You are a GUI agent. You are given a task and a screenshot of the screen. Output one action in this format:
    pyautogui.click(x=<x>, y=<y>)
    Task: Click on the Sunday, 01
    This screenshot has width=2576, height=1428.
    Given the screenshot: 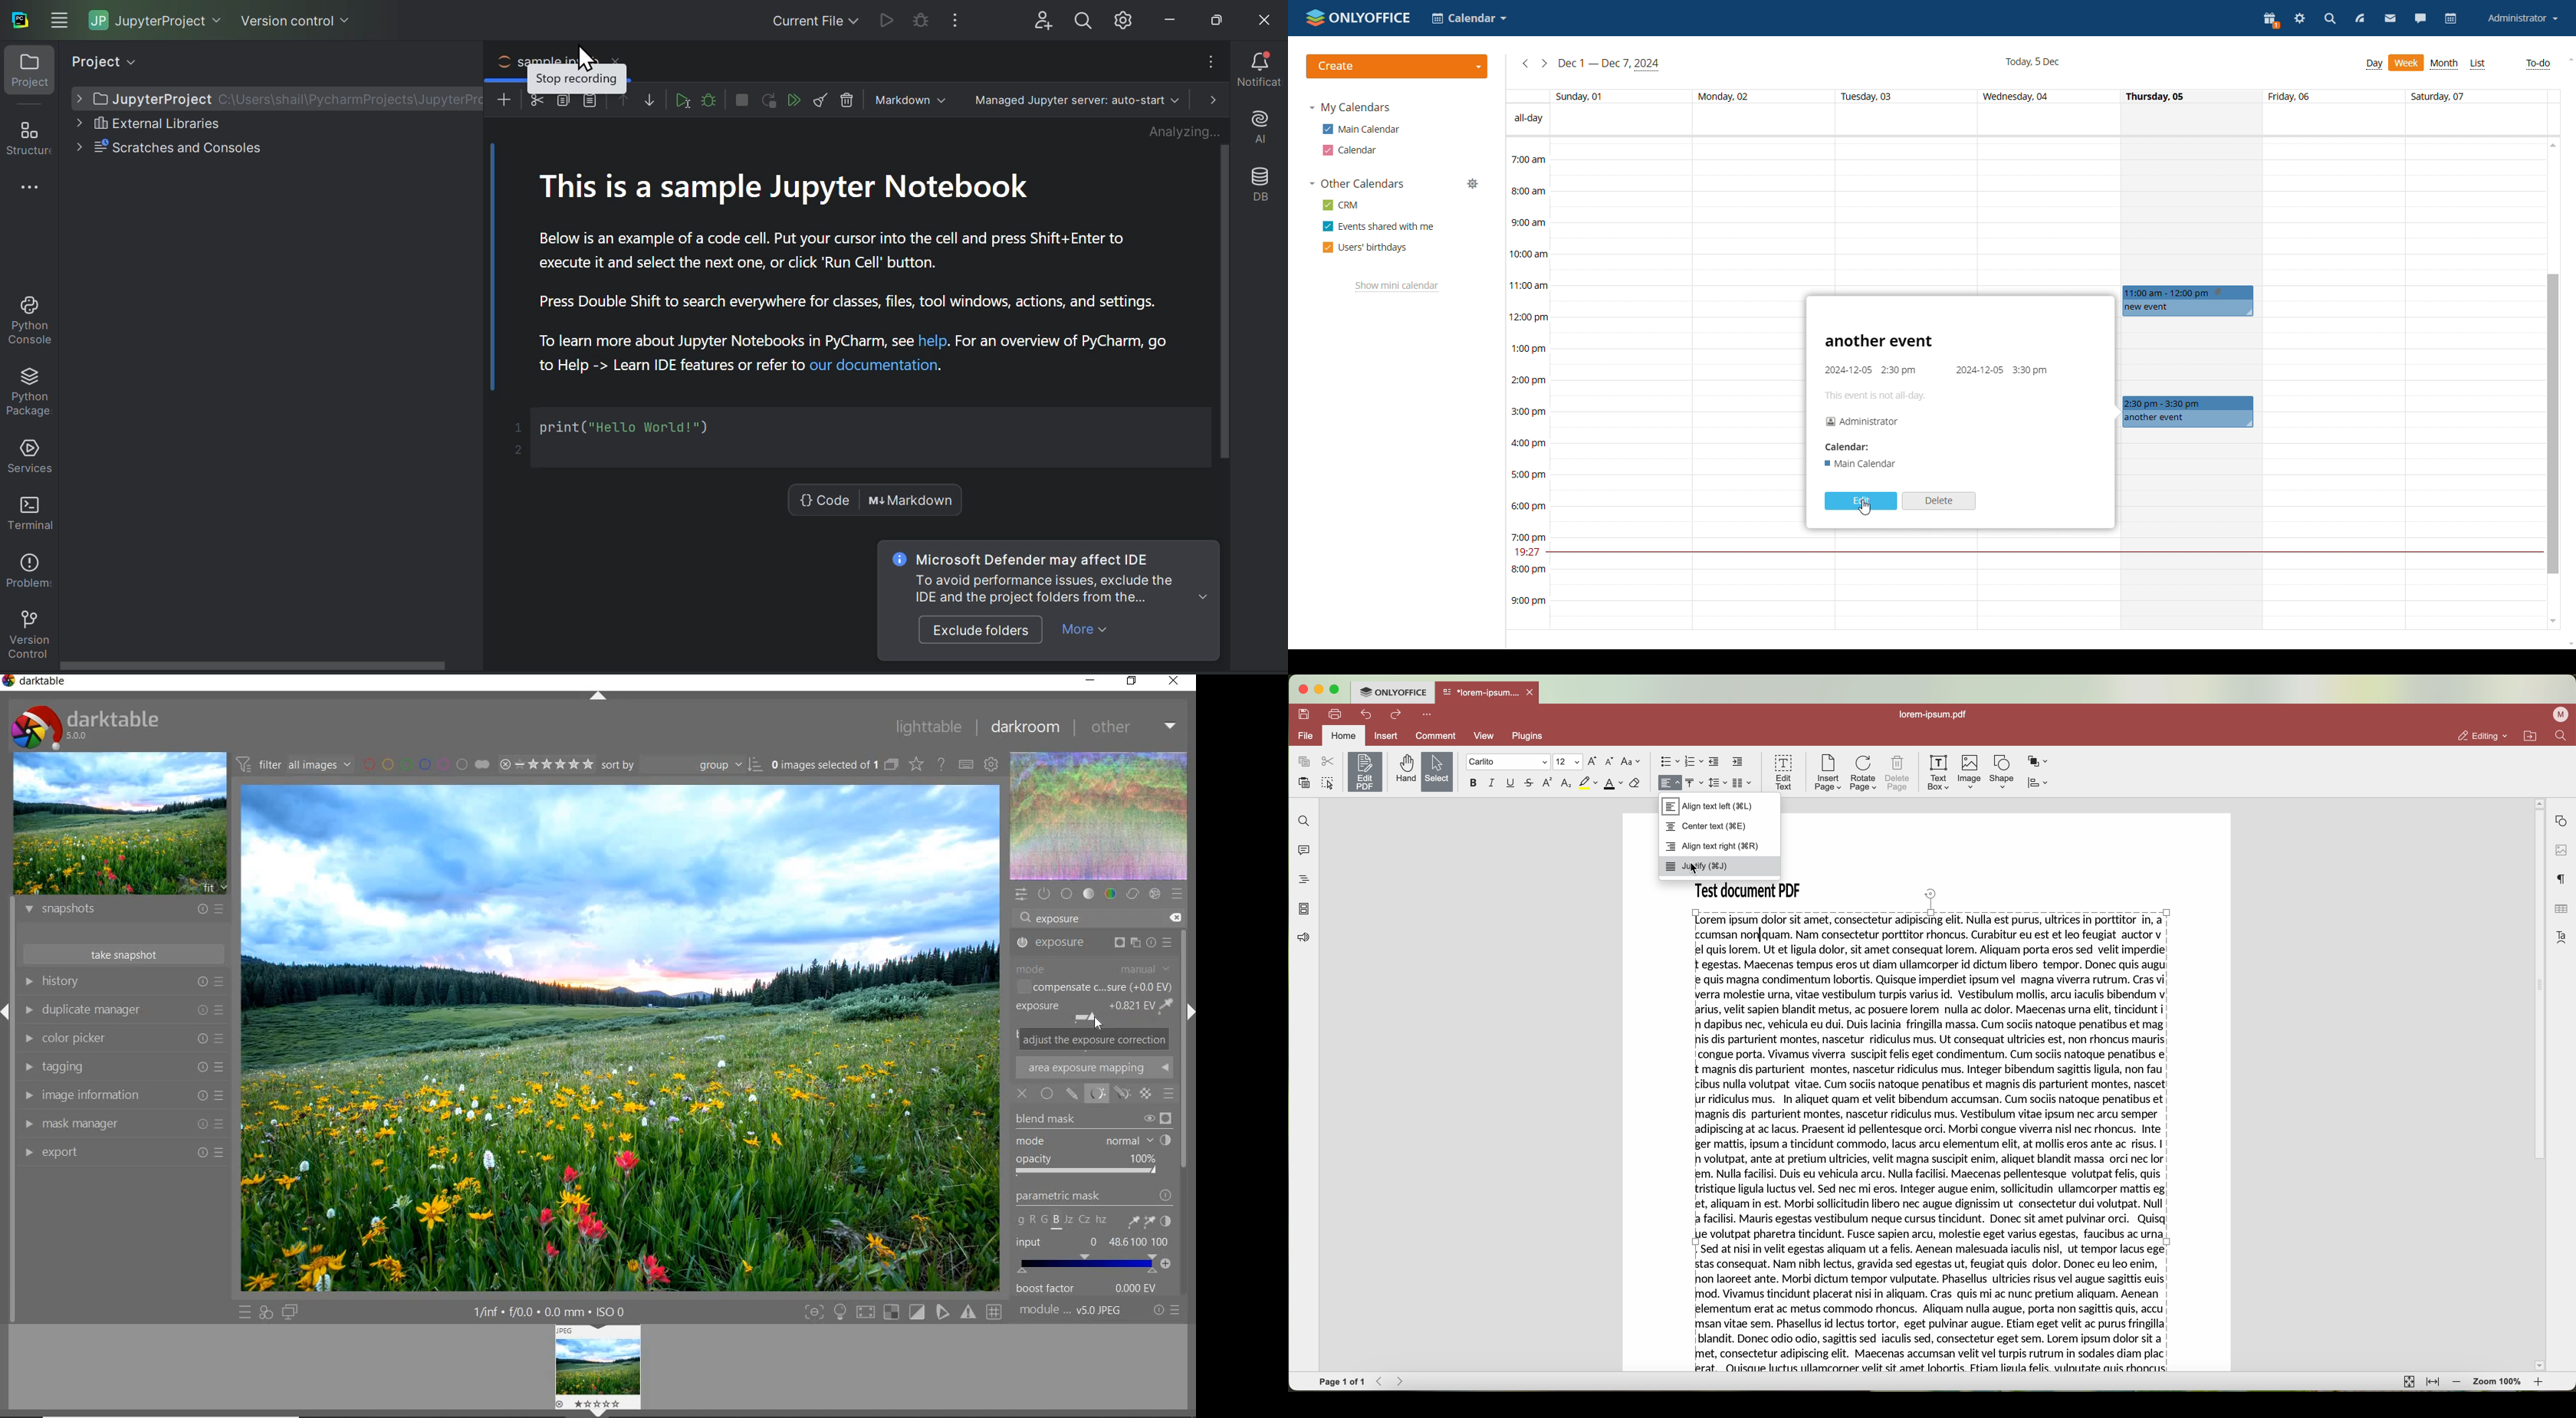 What is the action you would take?
    pyautogui.click(x=1583, y=96)
    